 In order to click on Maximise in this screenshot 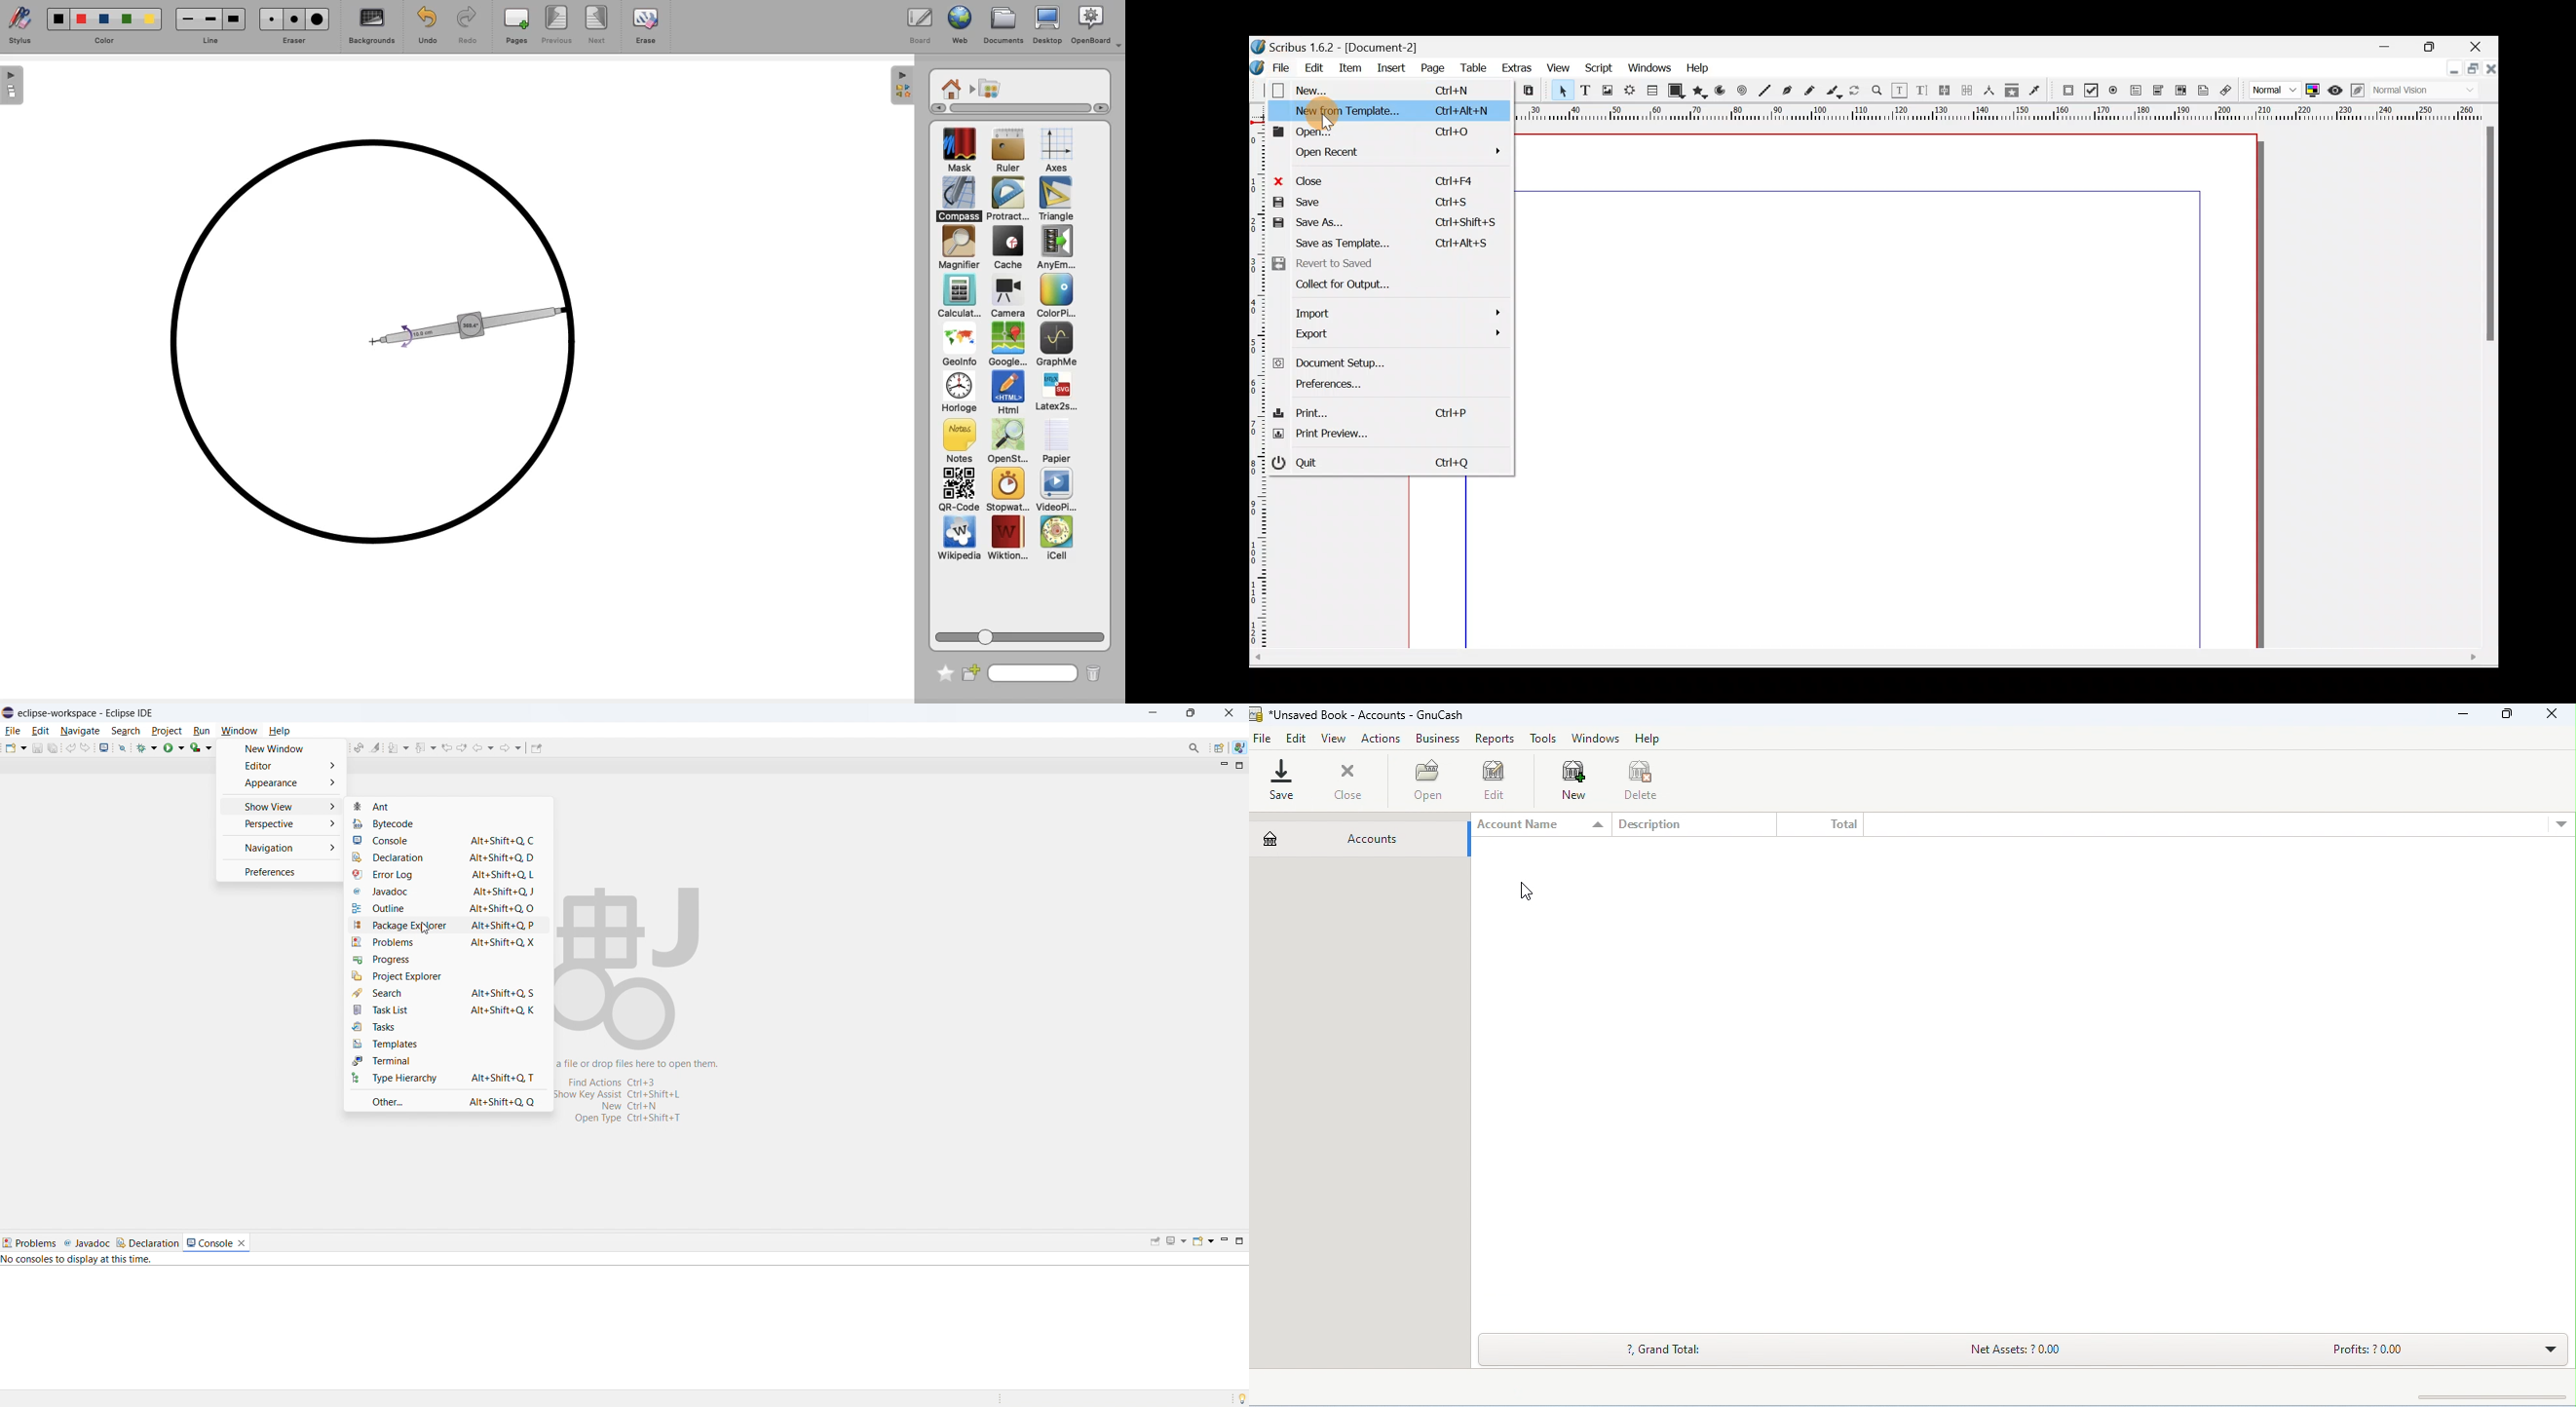, I will do `click(2474, 70)`.